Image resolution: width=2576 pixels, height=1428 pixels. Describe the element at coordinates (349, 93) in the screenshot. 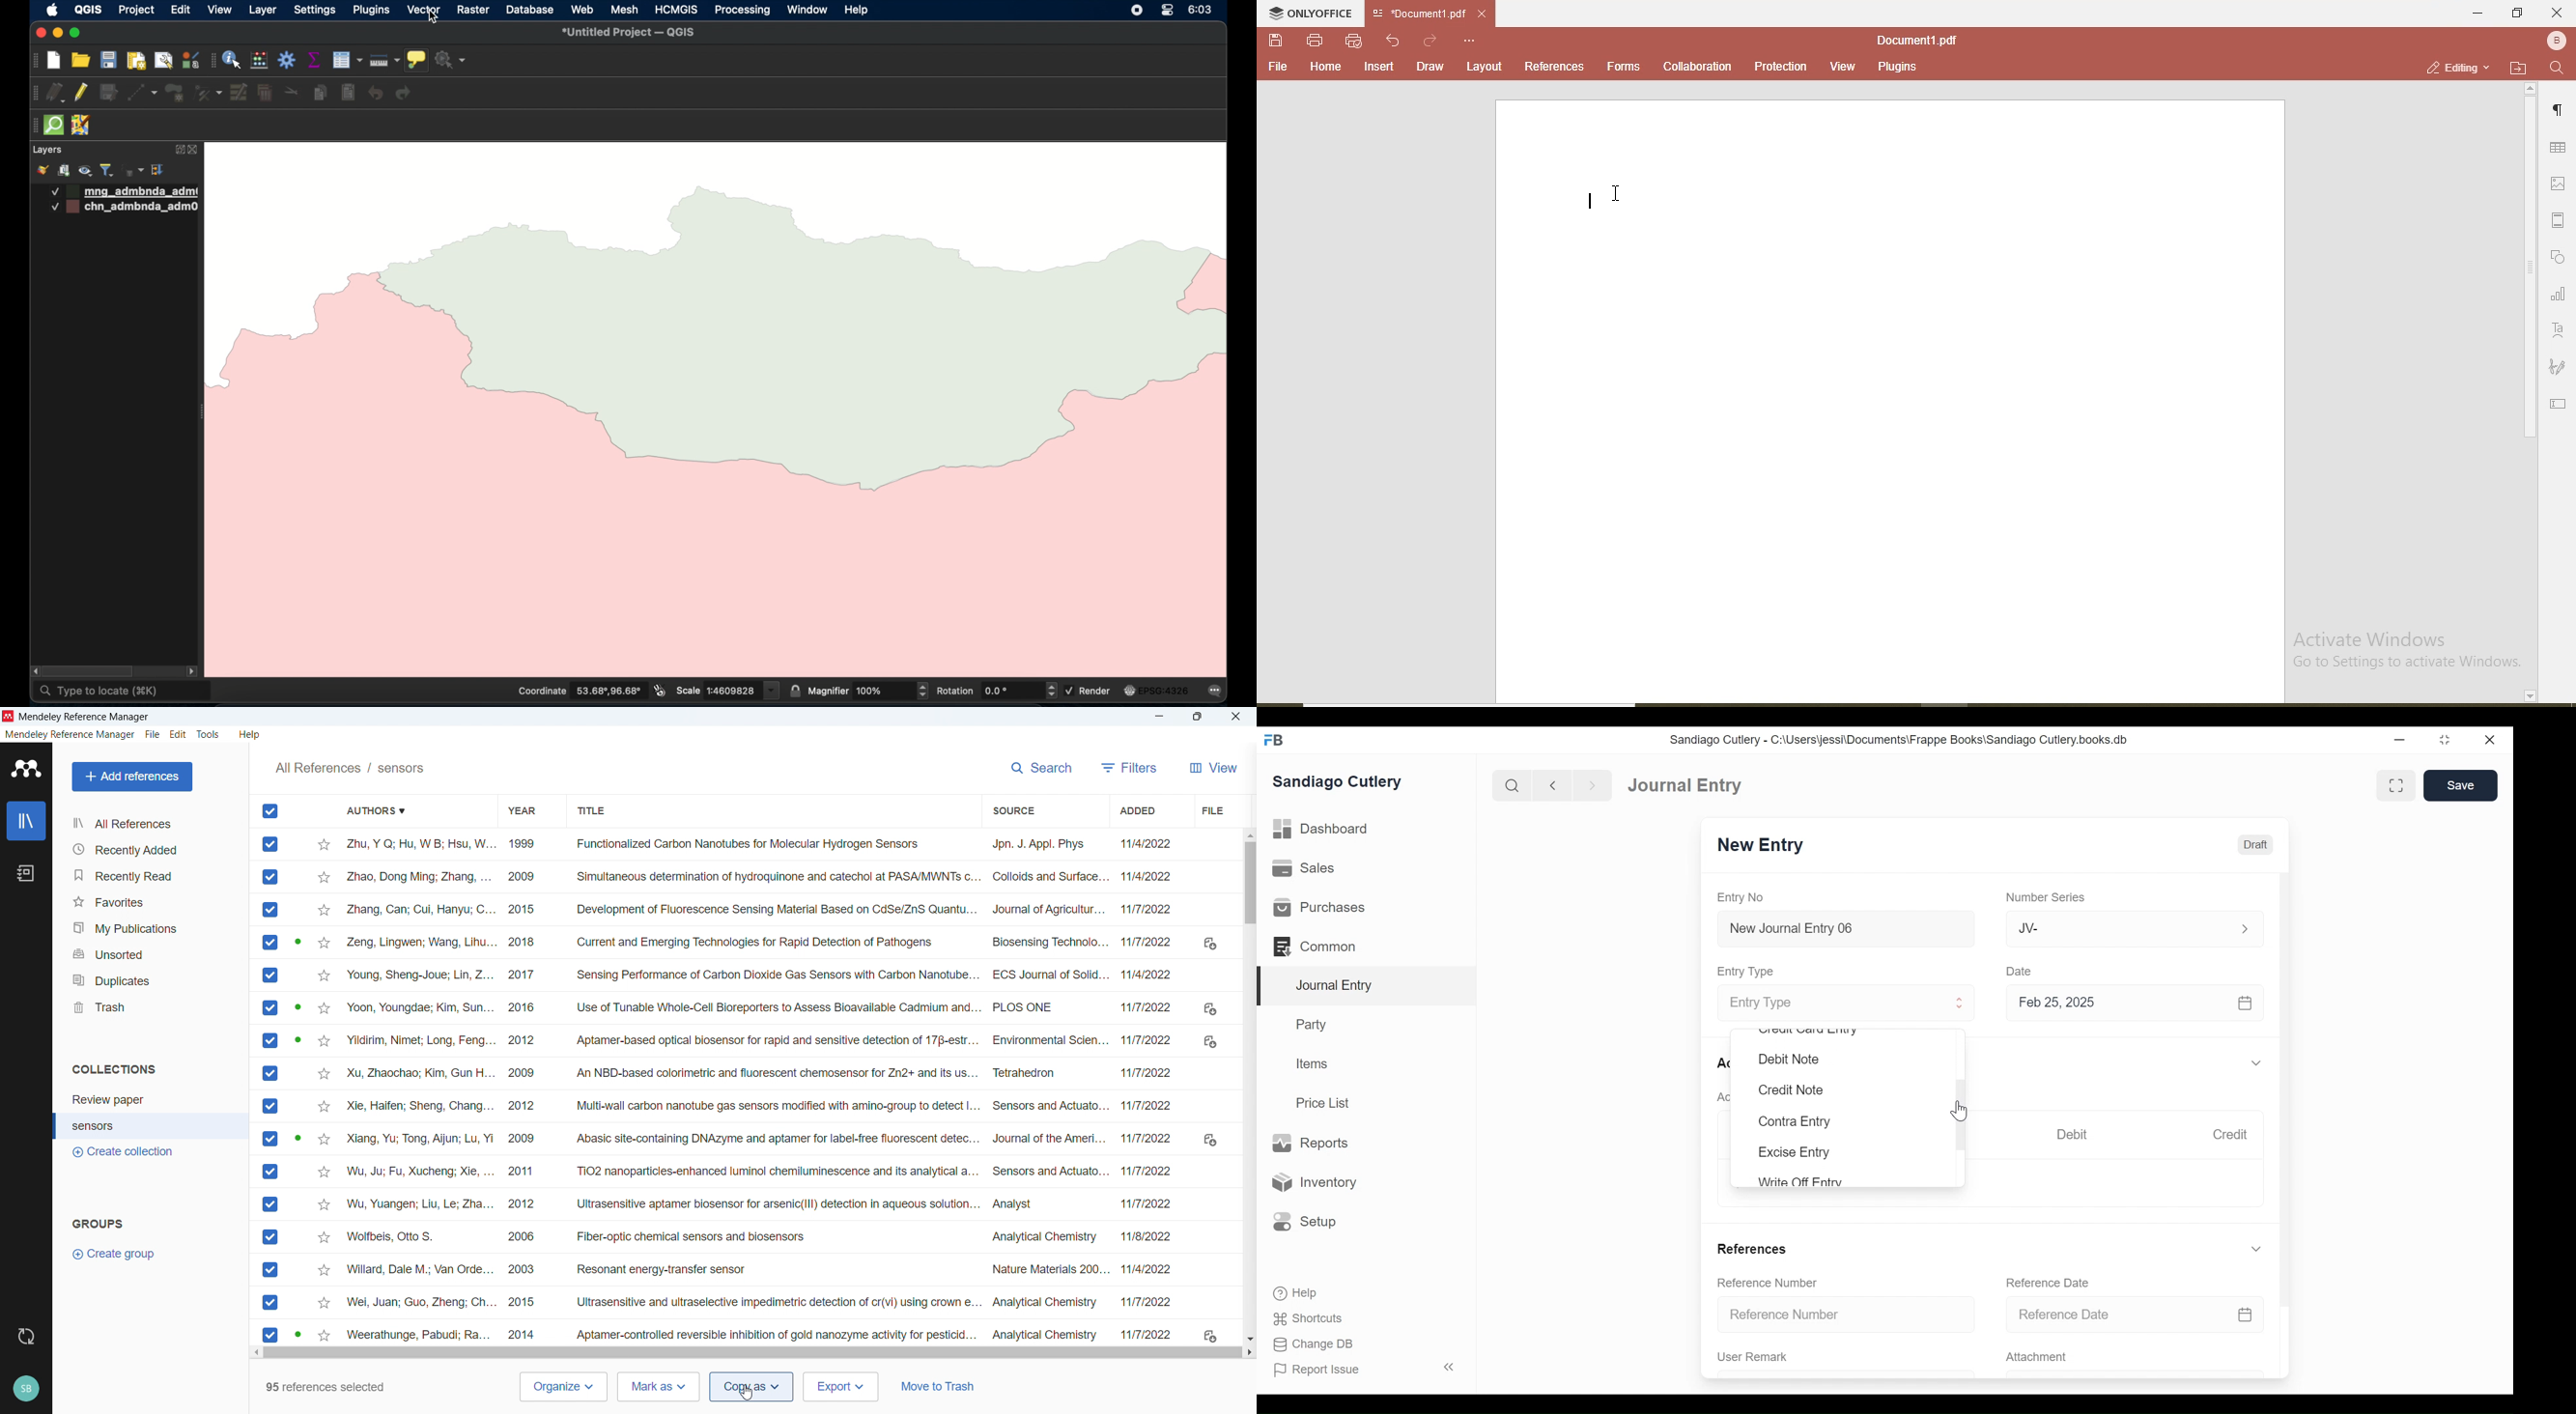

I see `paste features` at that location.